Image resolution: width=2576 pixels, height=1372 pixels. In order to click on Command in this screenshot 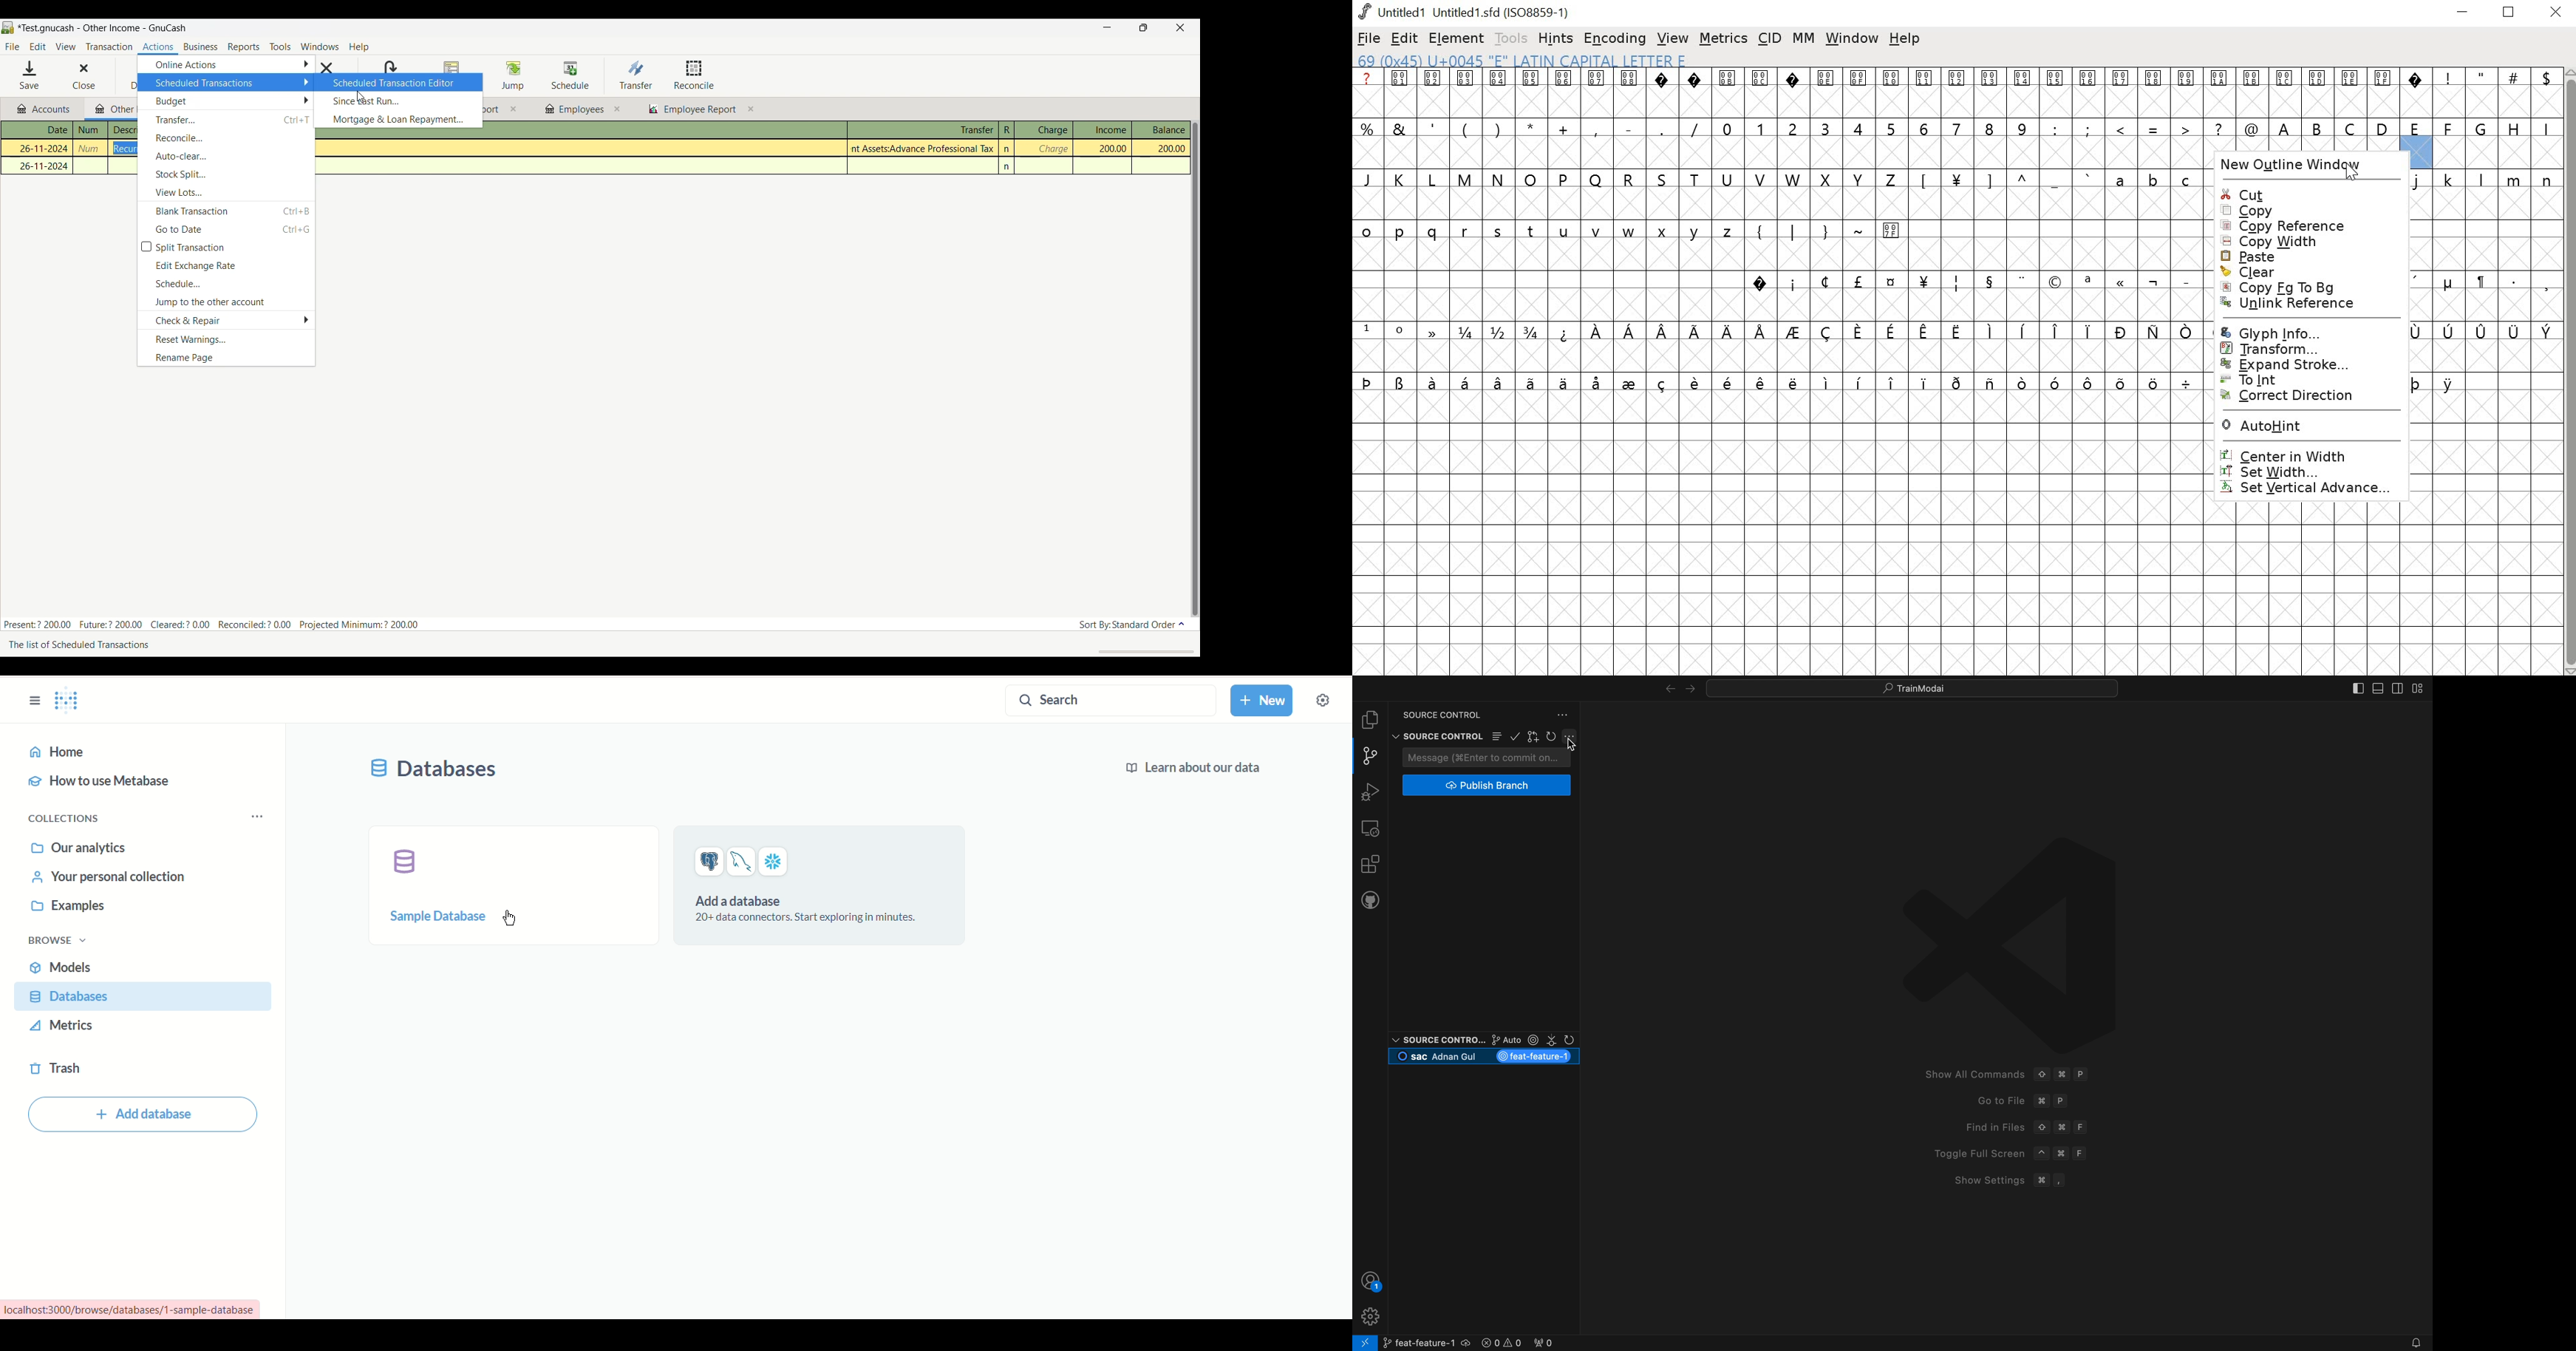, I will do `click(2041, 1180)`.